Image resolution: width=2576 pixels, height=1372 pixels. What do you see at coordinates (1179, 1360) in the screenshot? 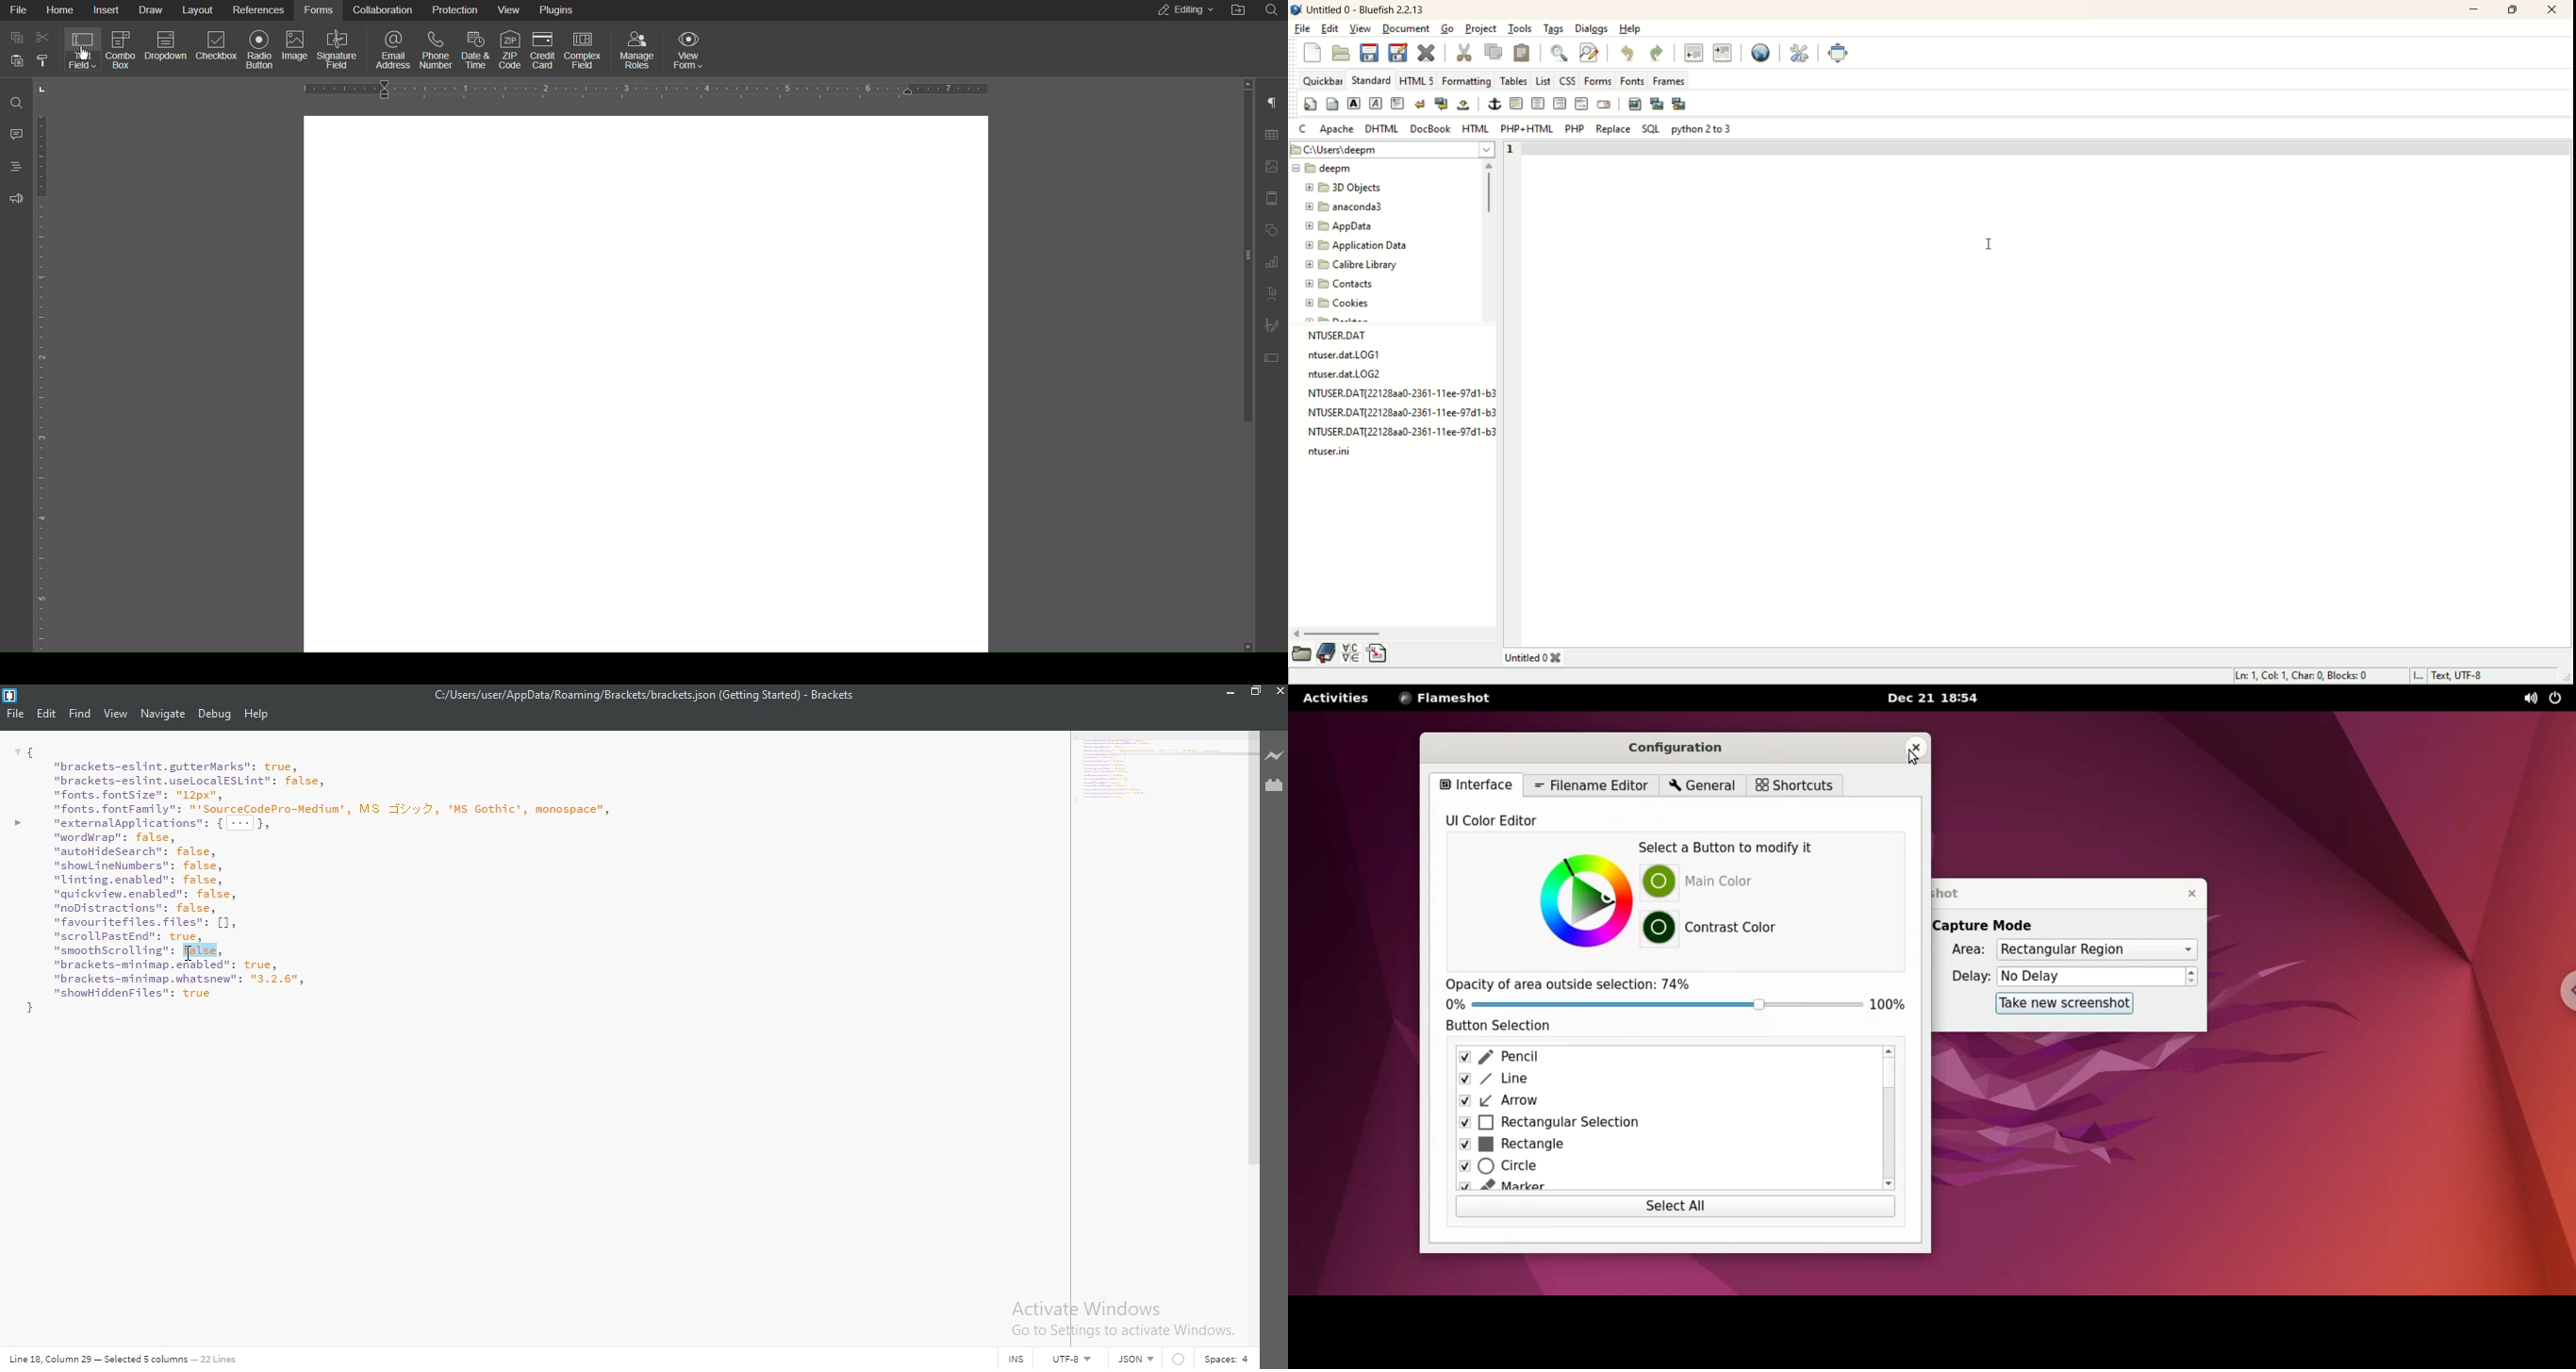
I see `no linter available` at bounding box center [1179, 1360].